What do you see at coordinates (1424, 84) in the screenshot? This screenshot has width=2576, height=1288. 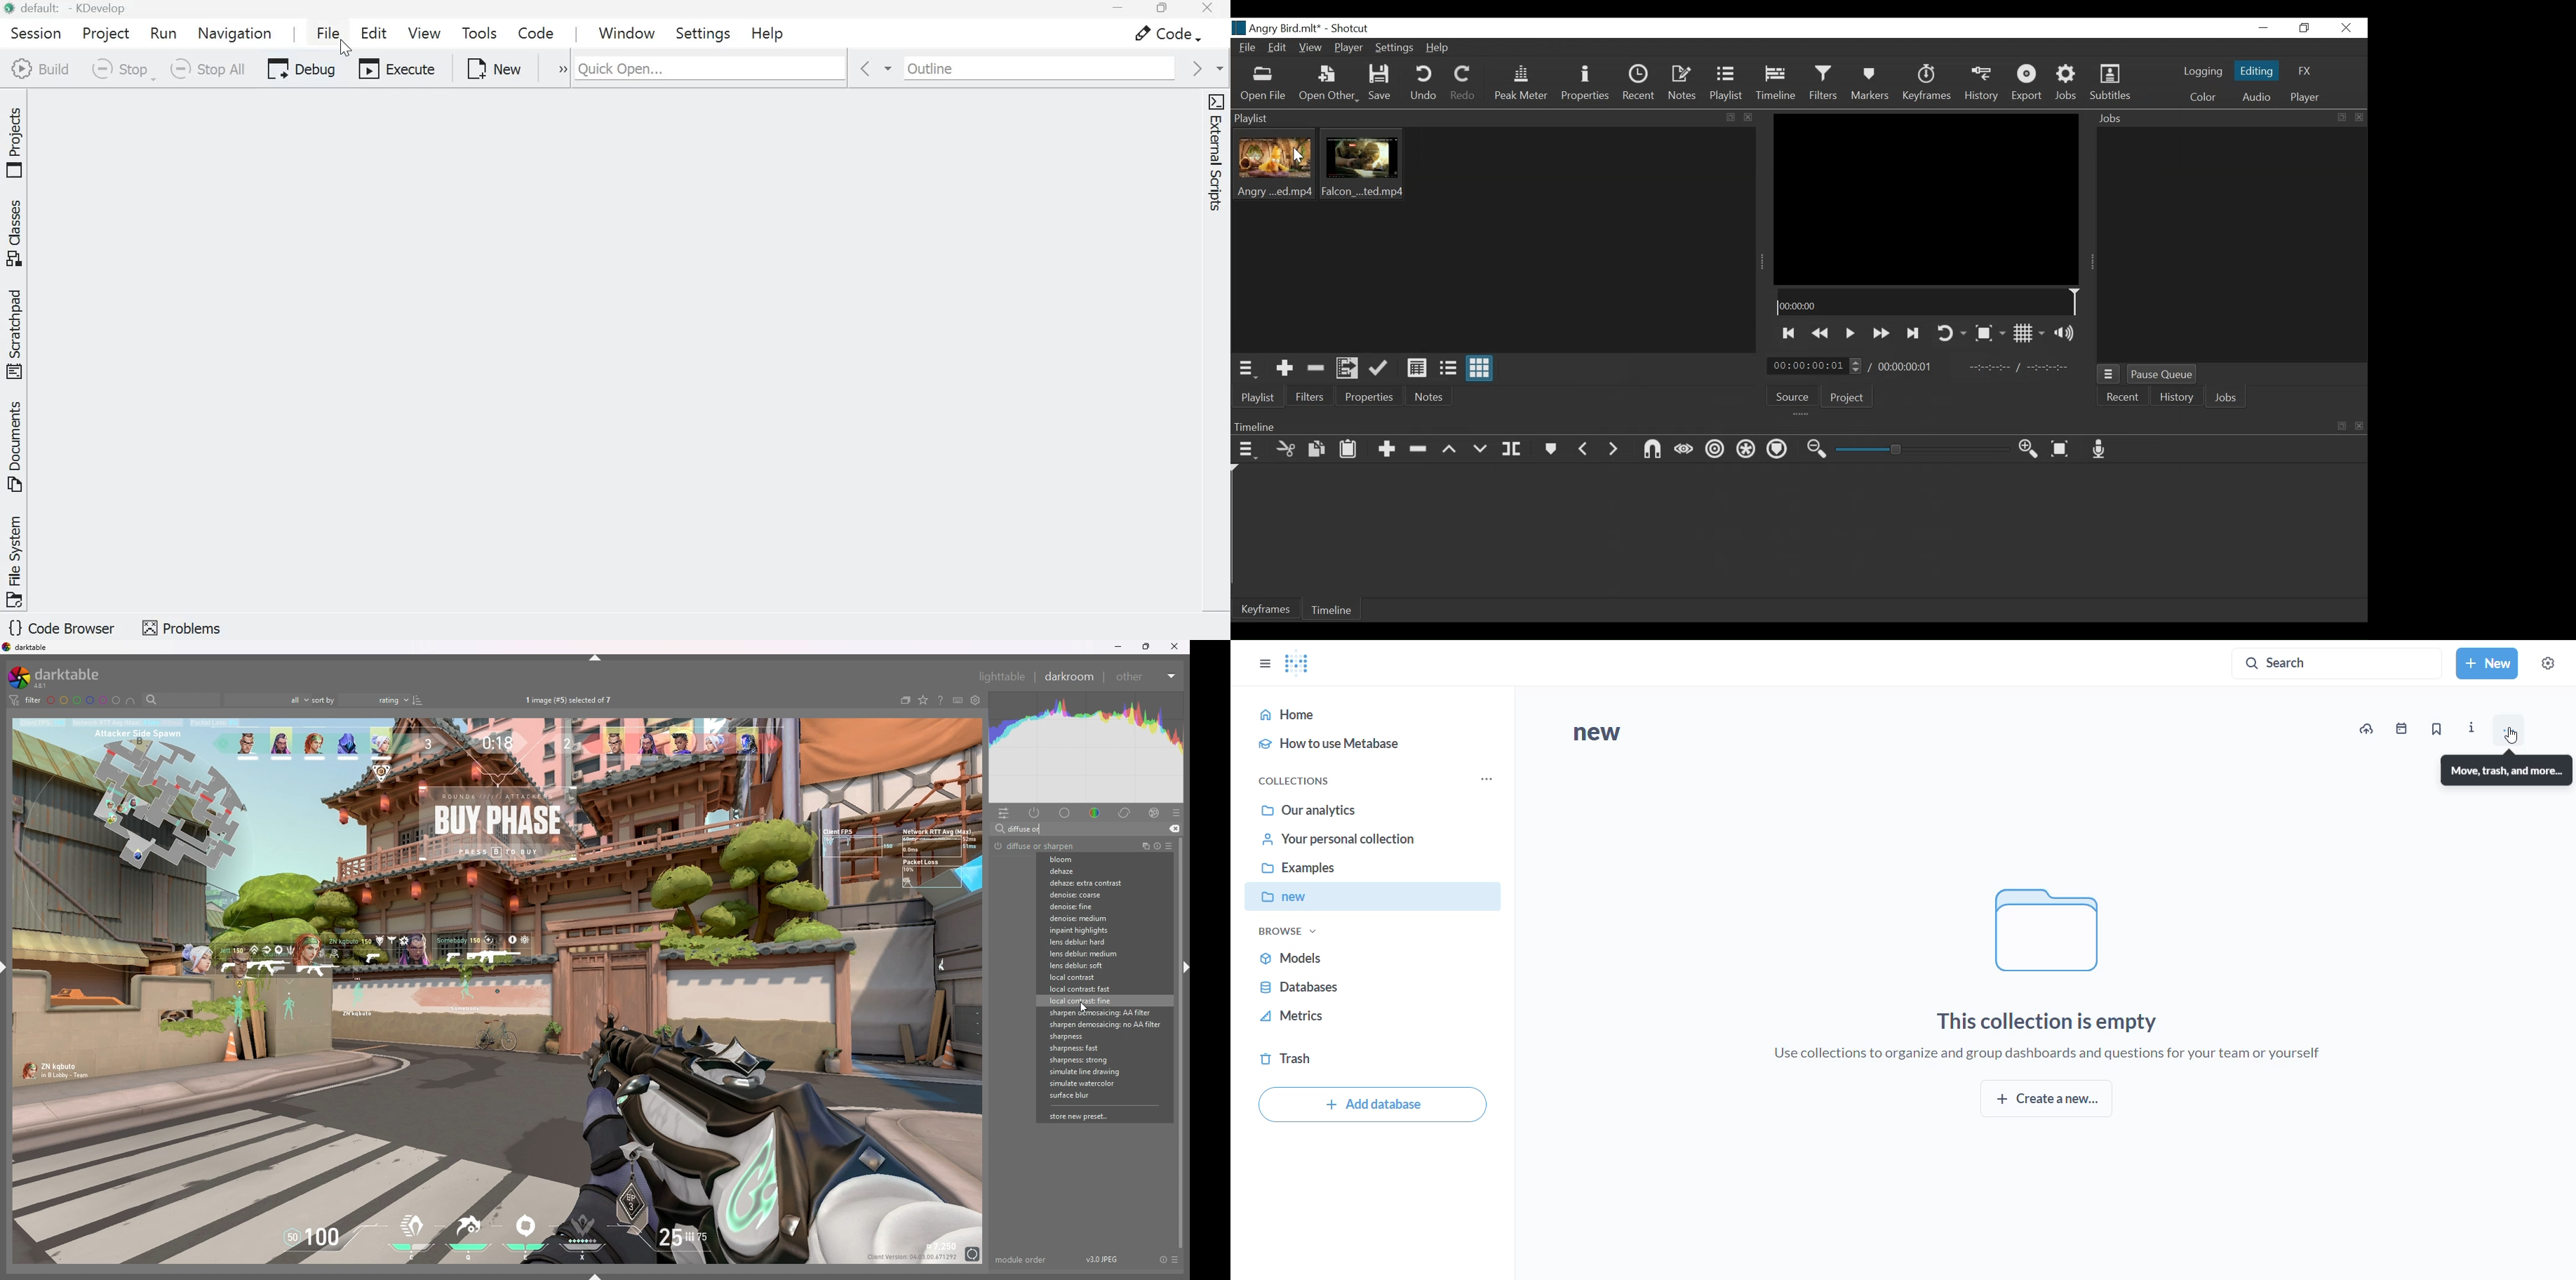 I see `Undo` at bounding box center [1424, 84].